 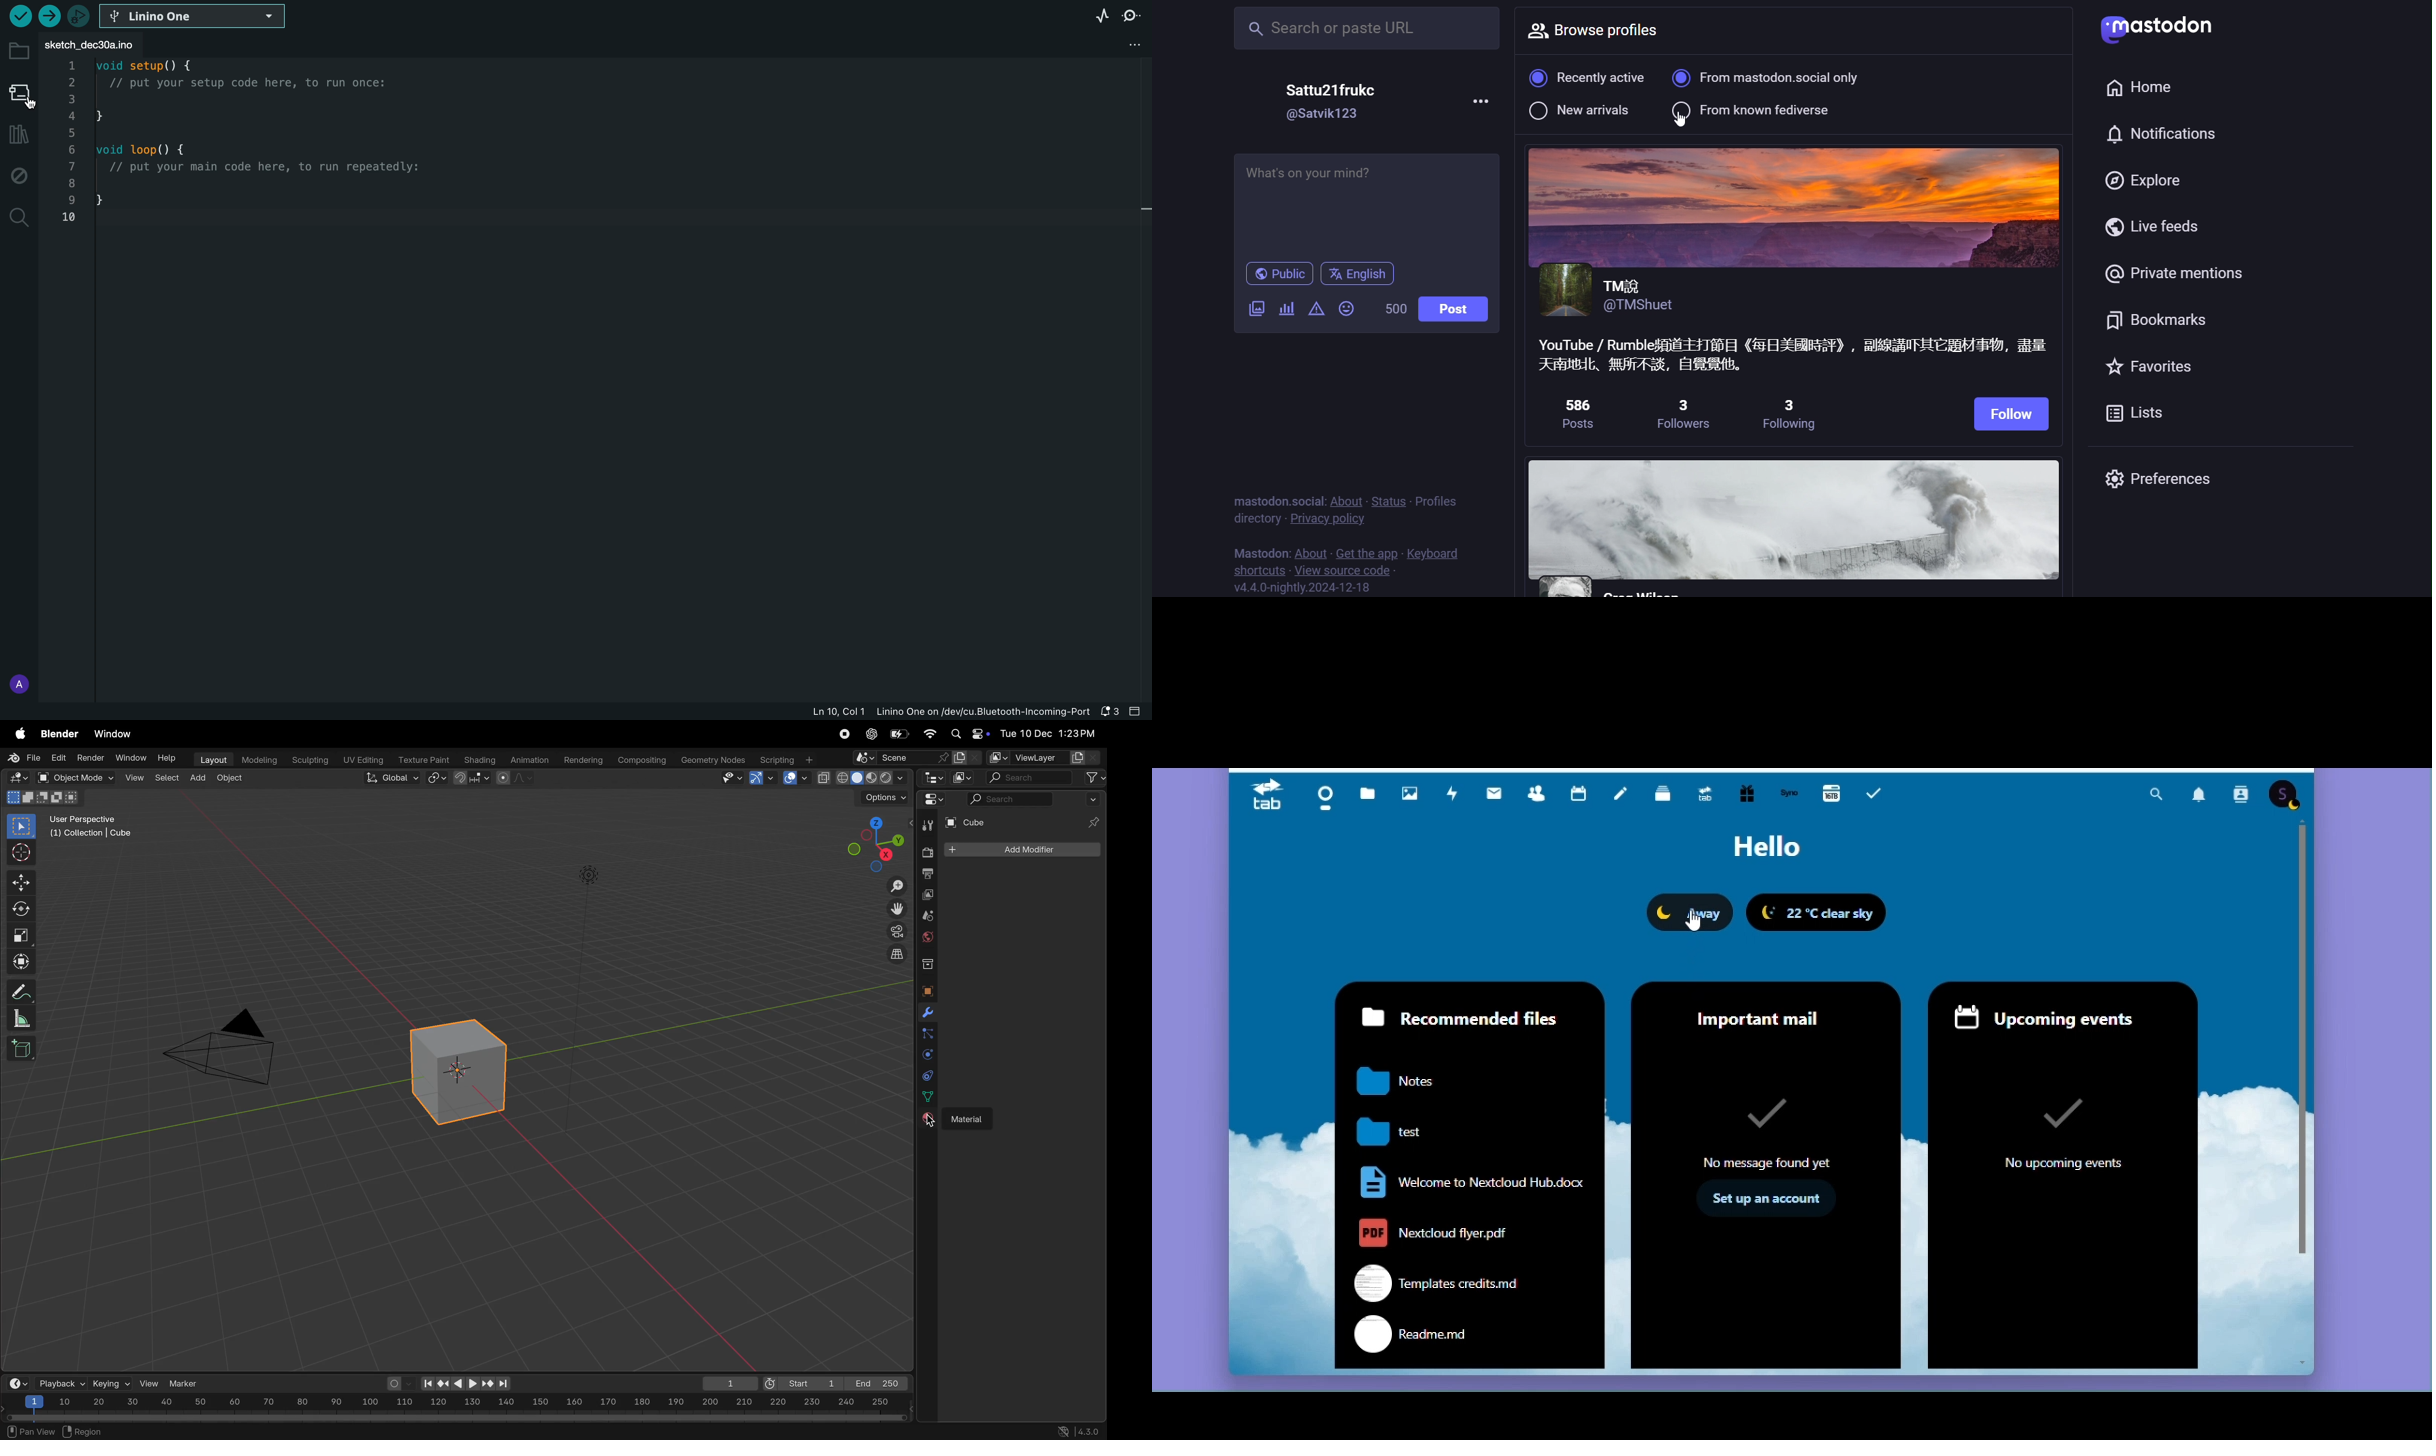 I want to click on rendering, so click(x=580, y=759).